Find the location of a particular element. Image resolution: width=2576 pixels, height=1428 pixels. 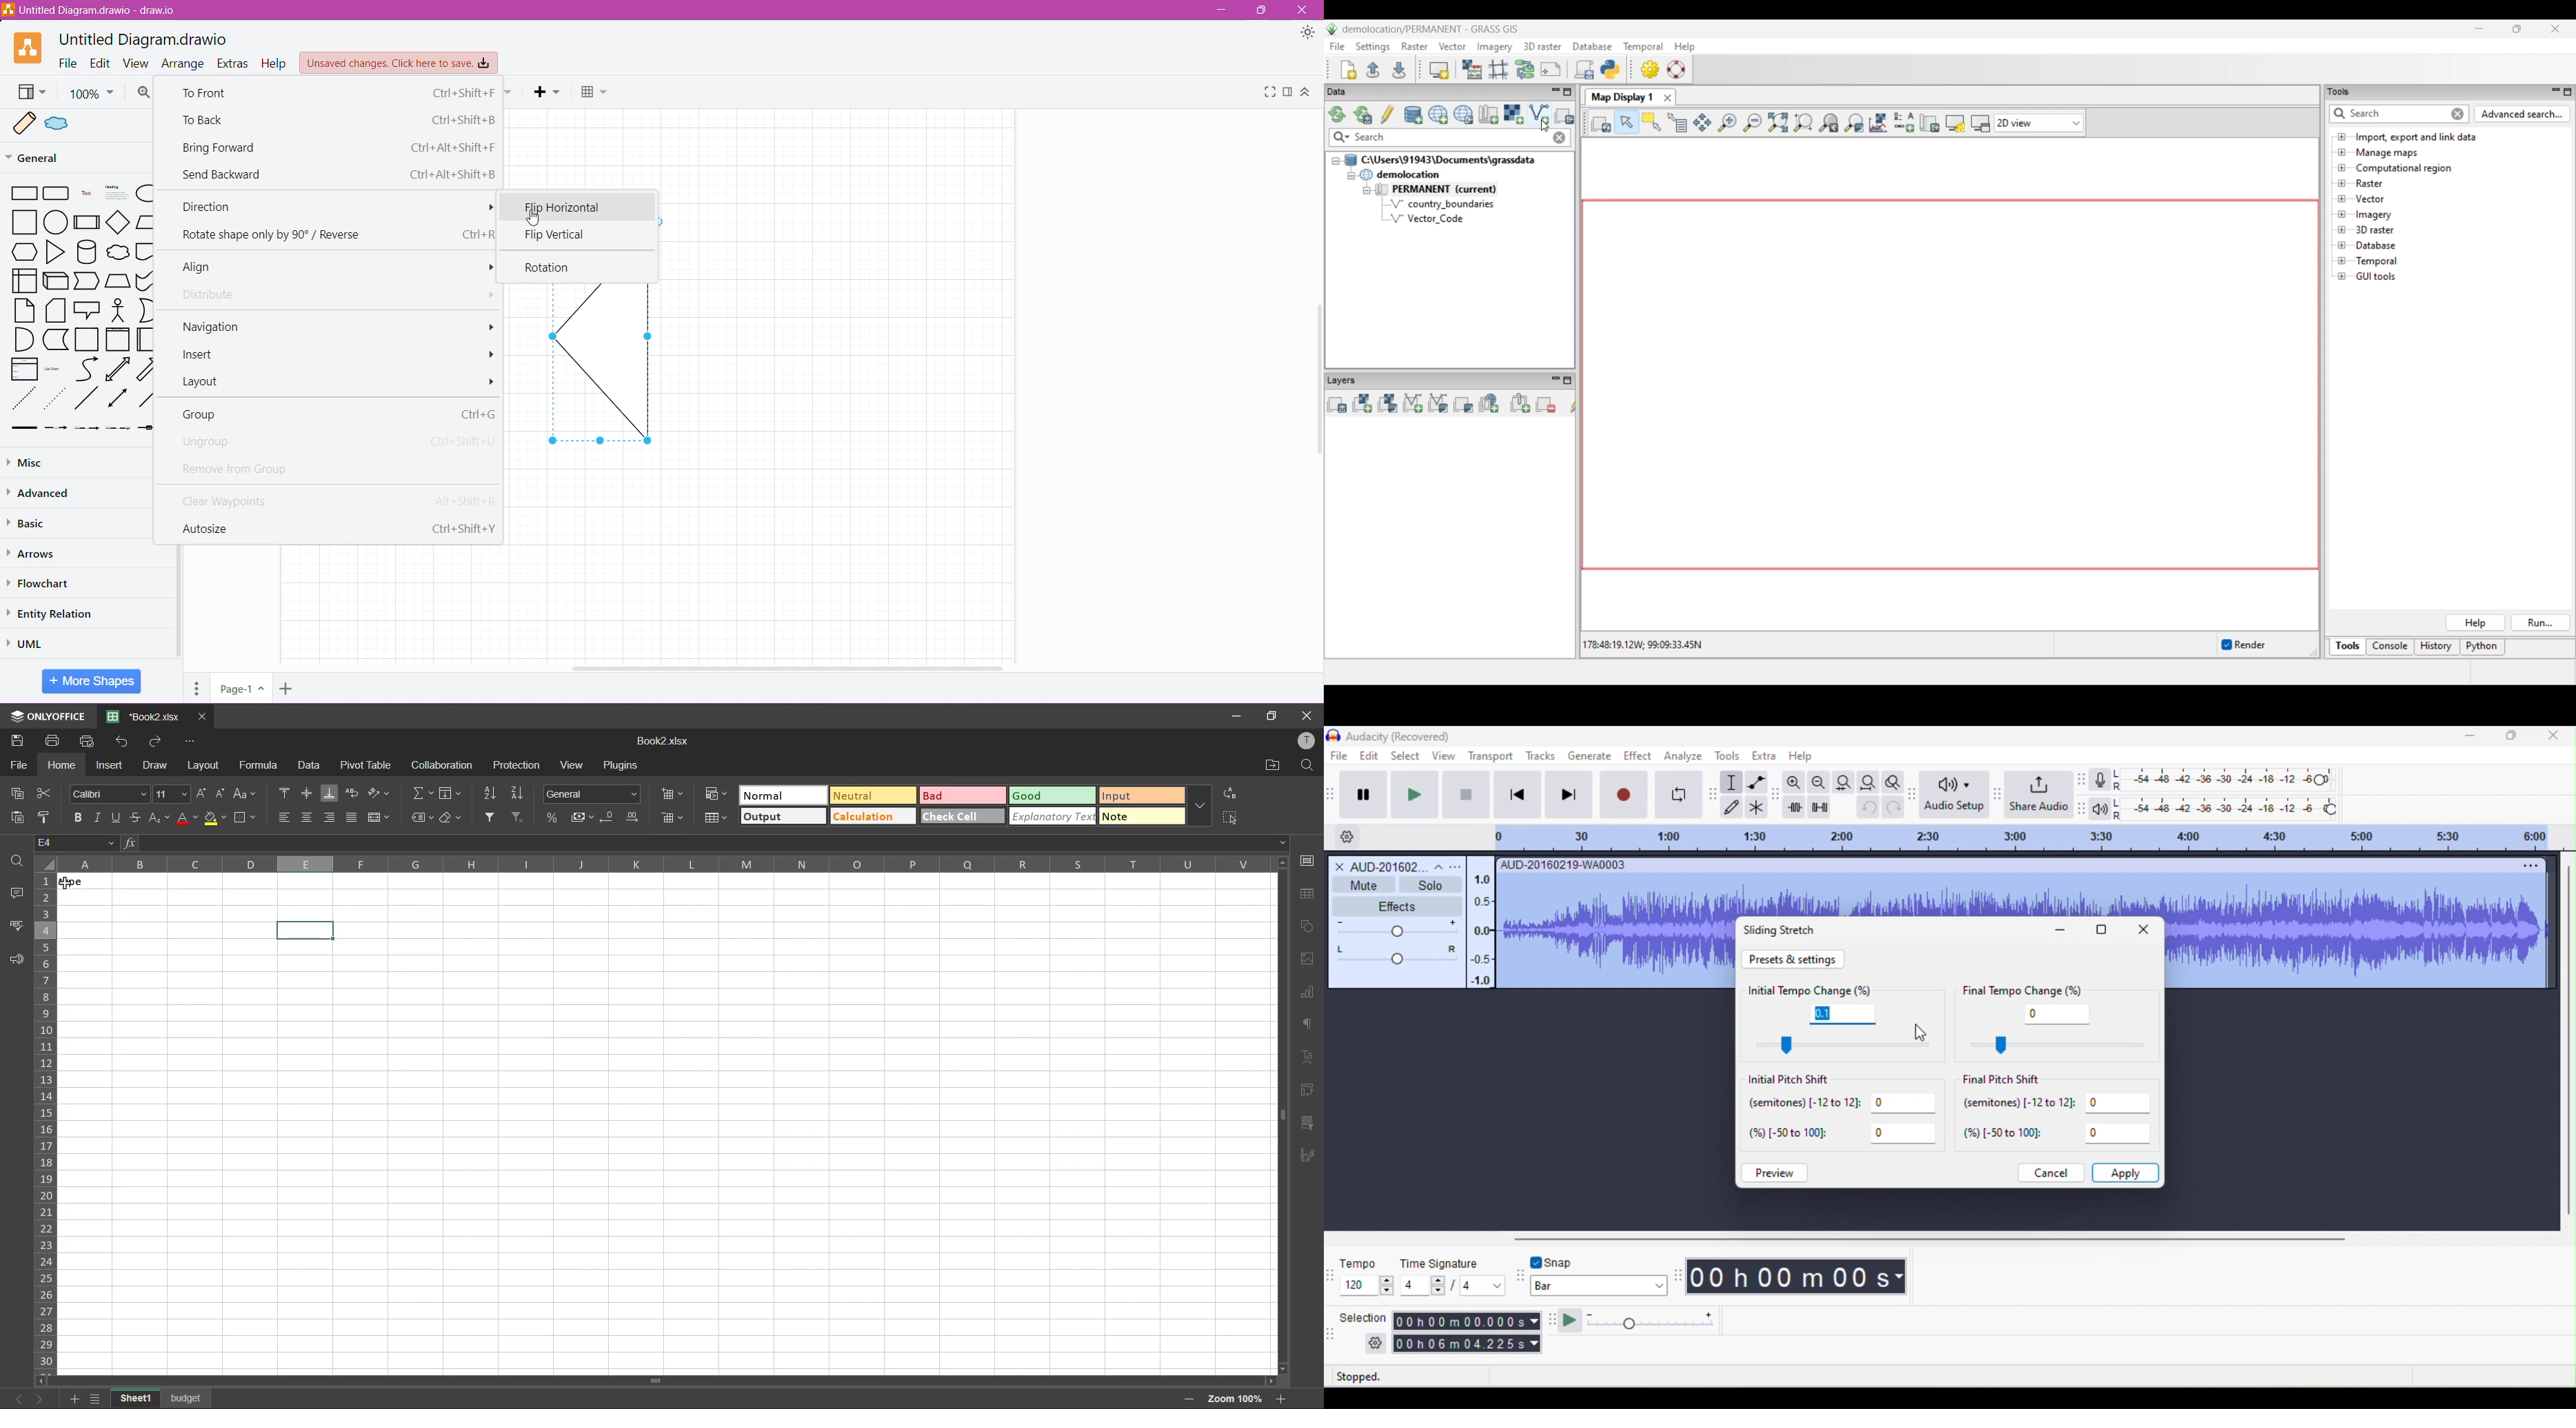

control final tempo change is located at coordinates (2063, 1046).